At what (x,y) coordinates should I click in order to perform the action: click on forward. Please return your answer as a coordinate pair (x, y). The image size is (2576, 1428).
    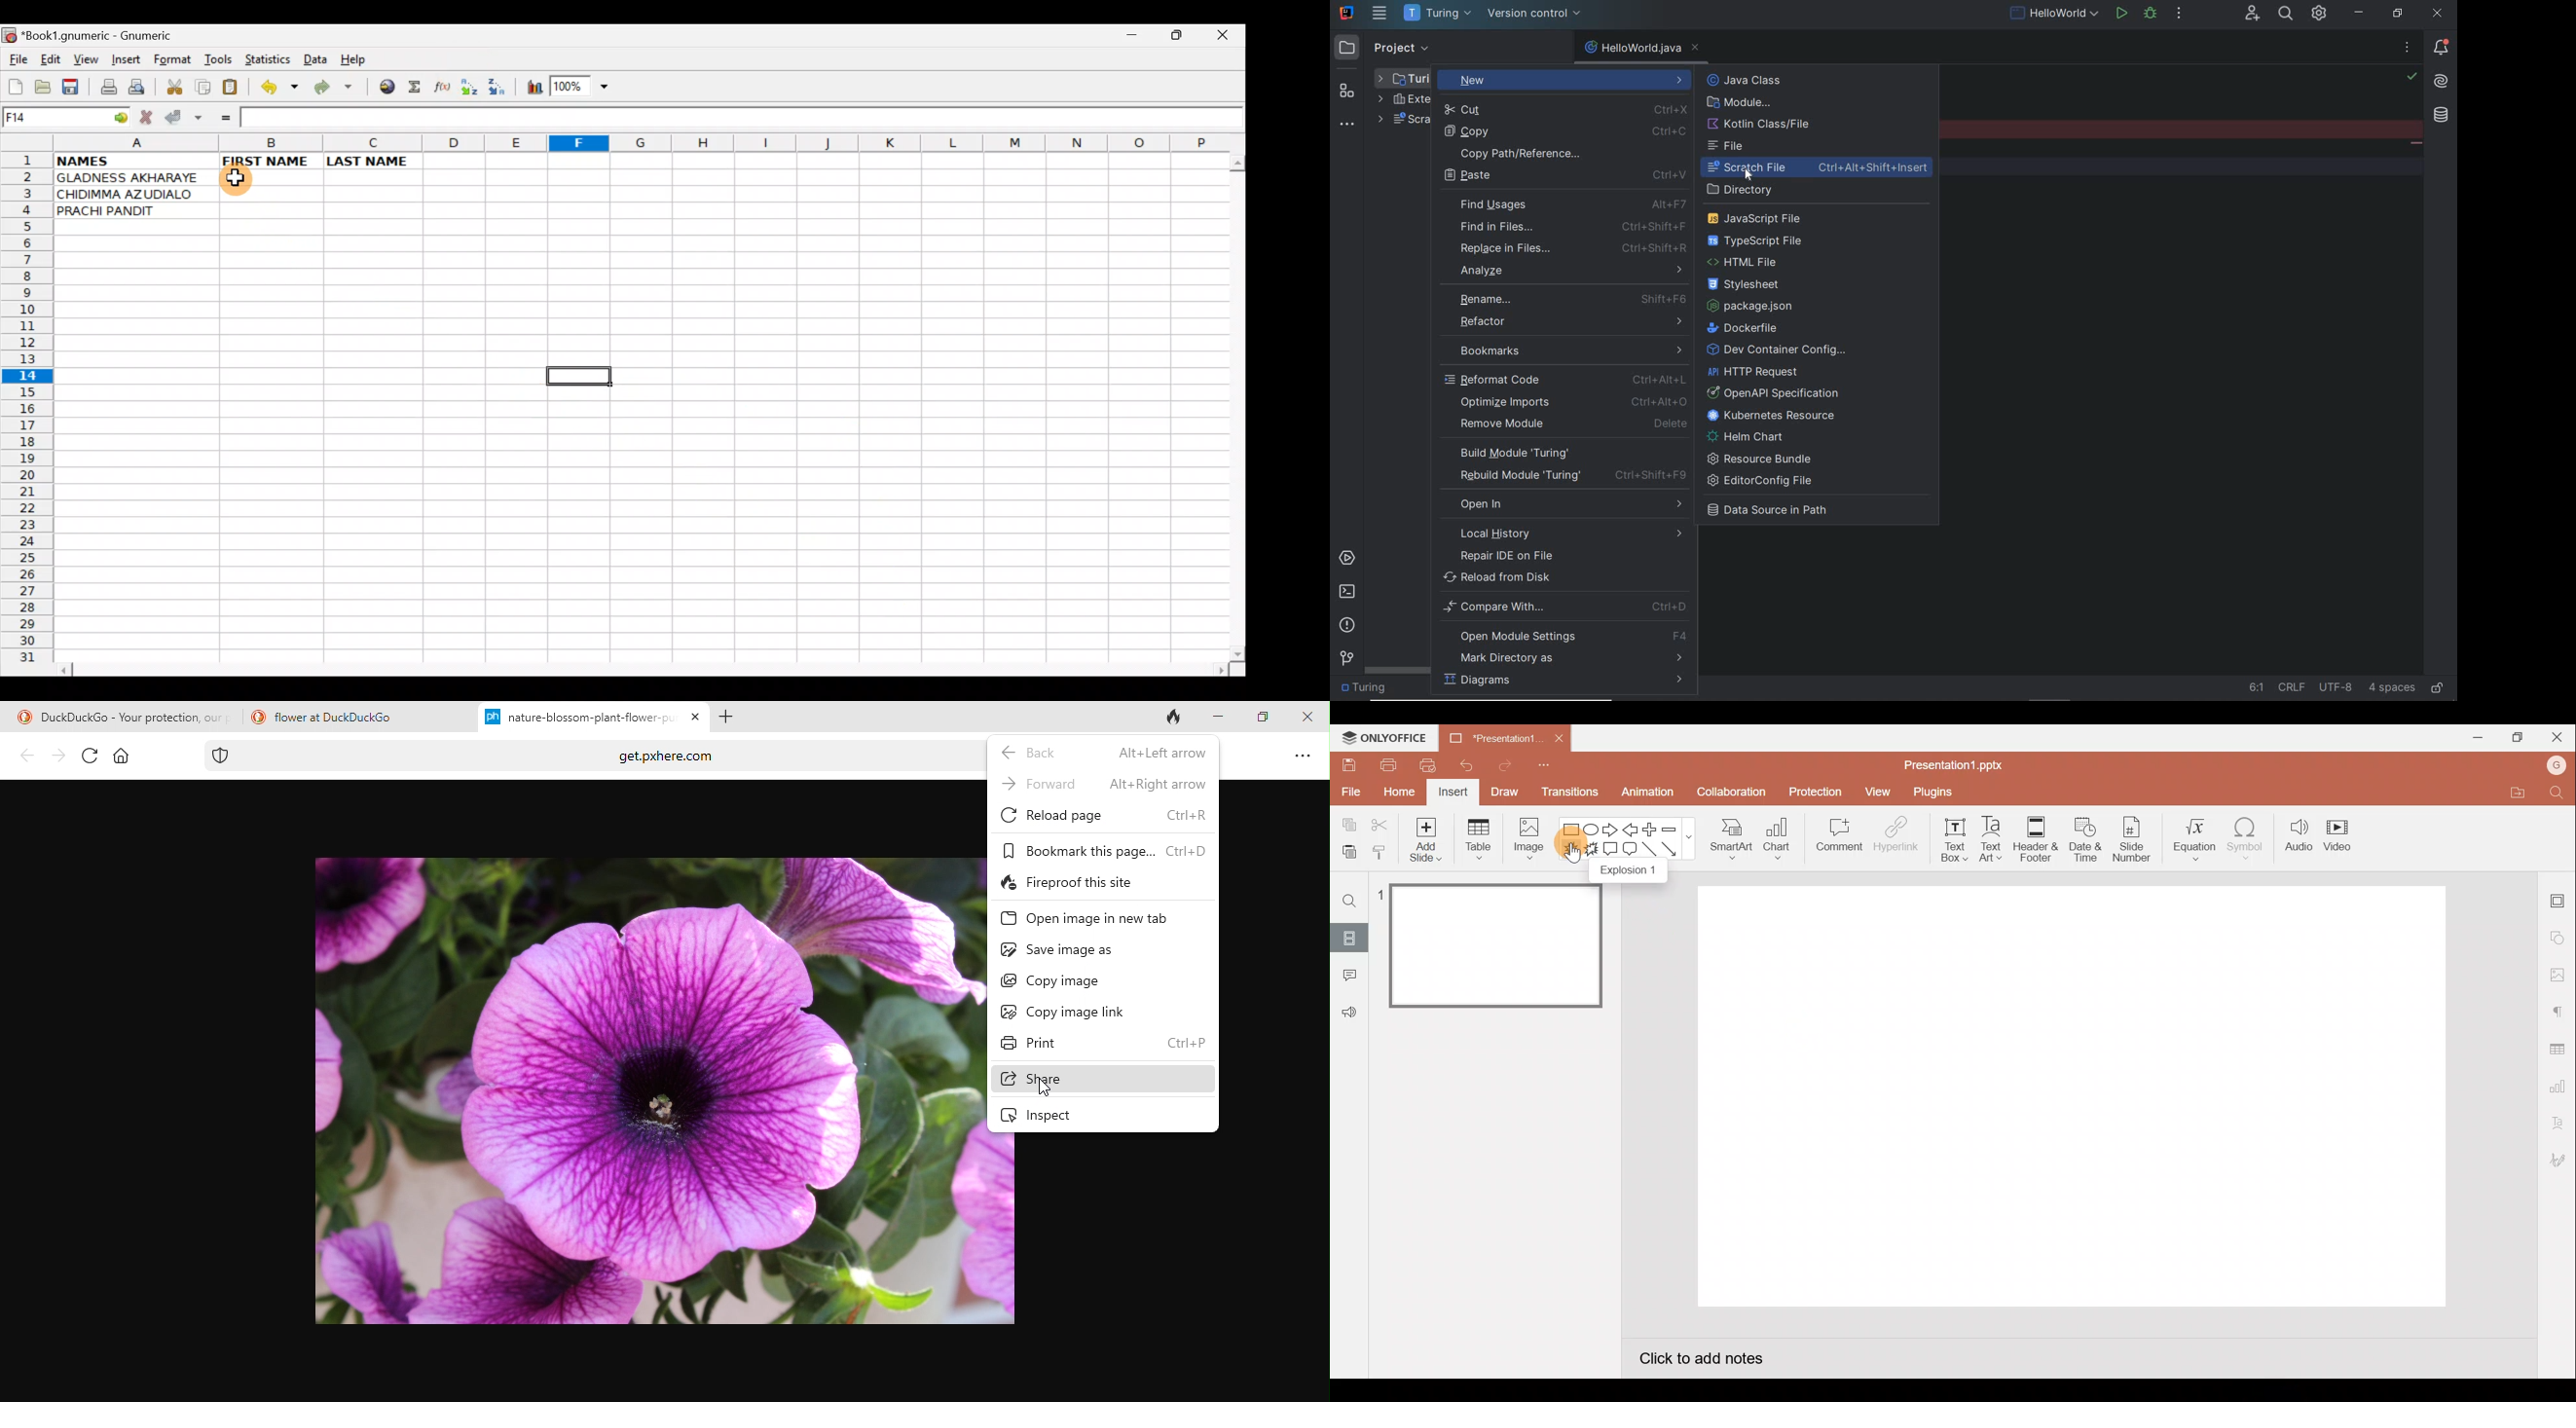
    Looking at the image, I should click on (55, 756).